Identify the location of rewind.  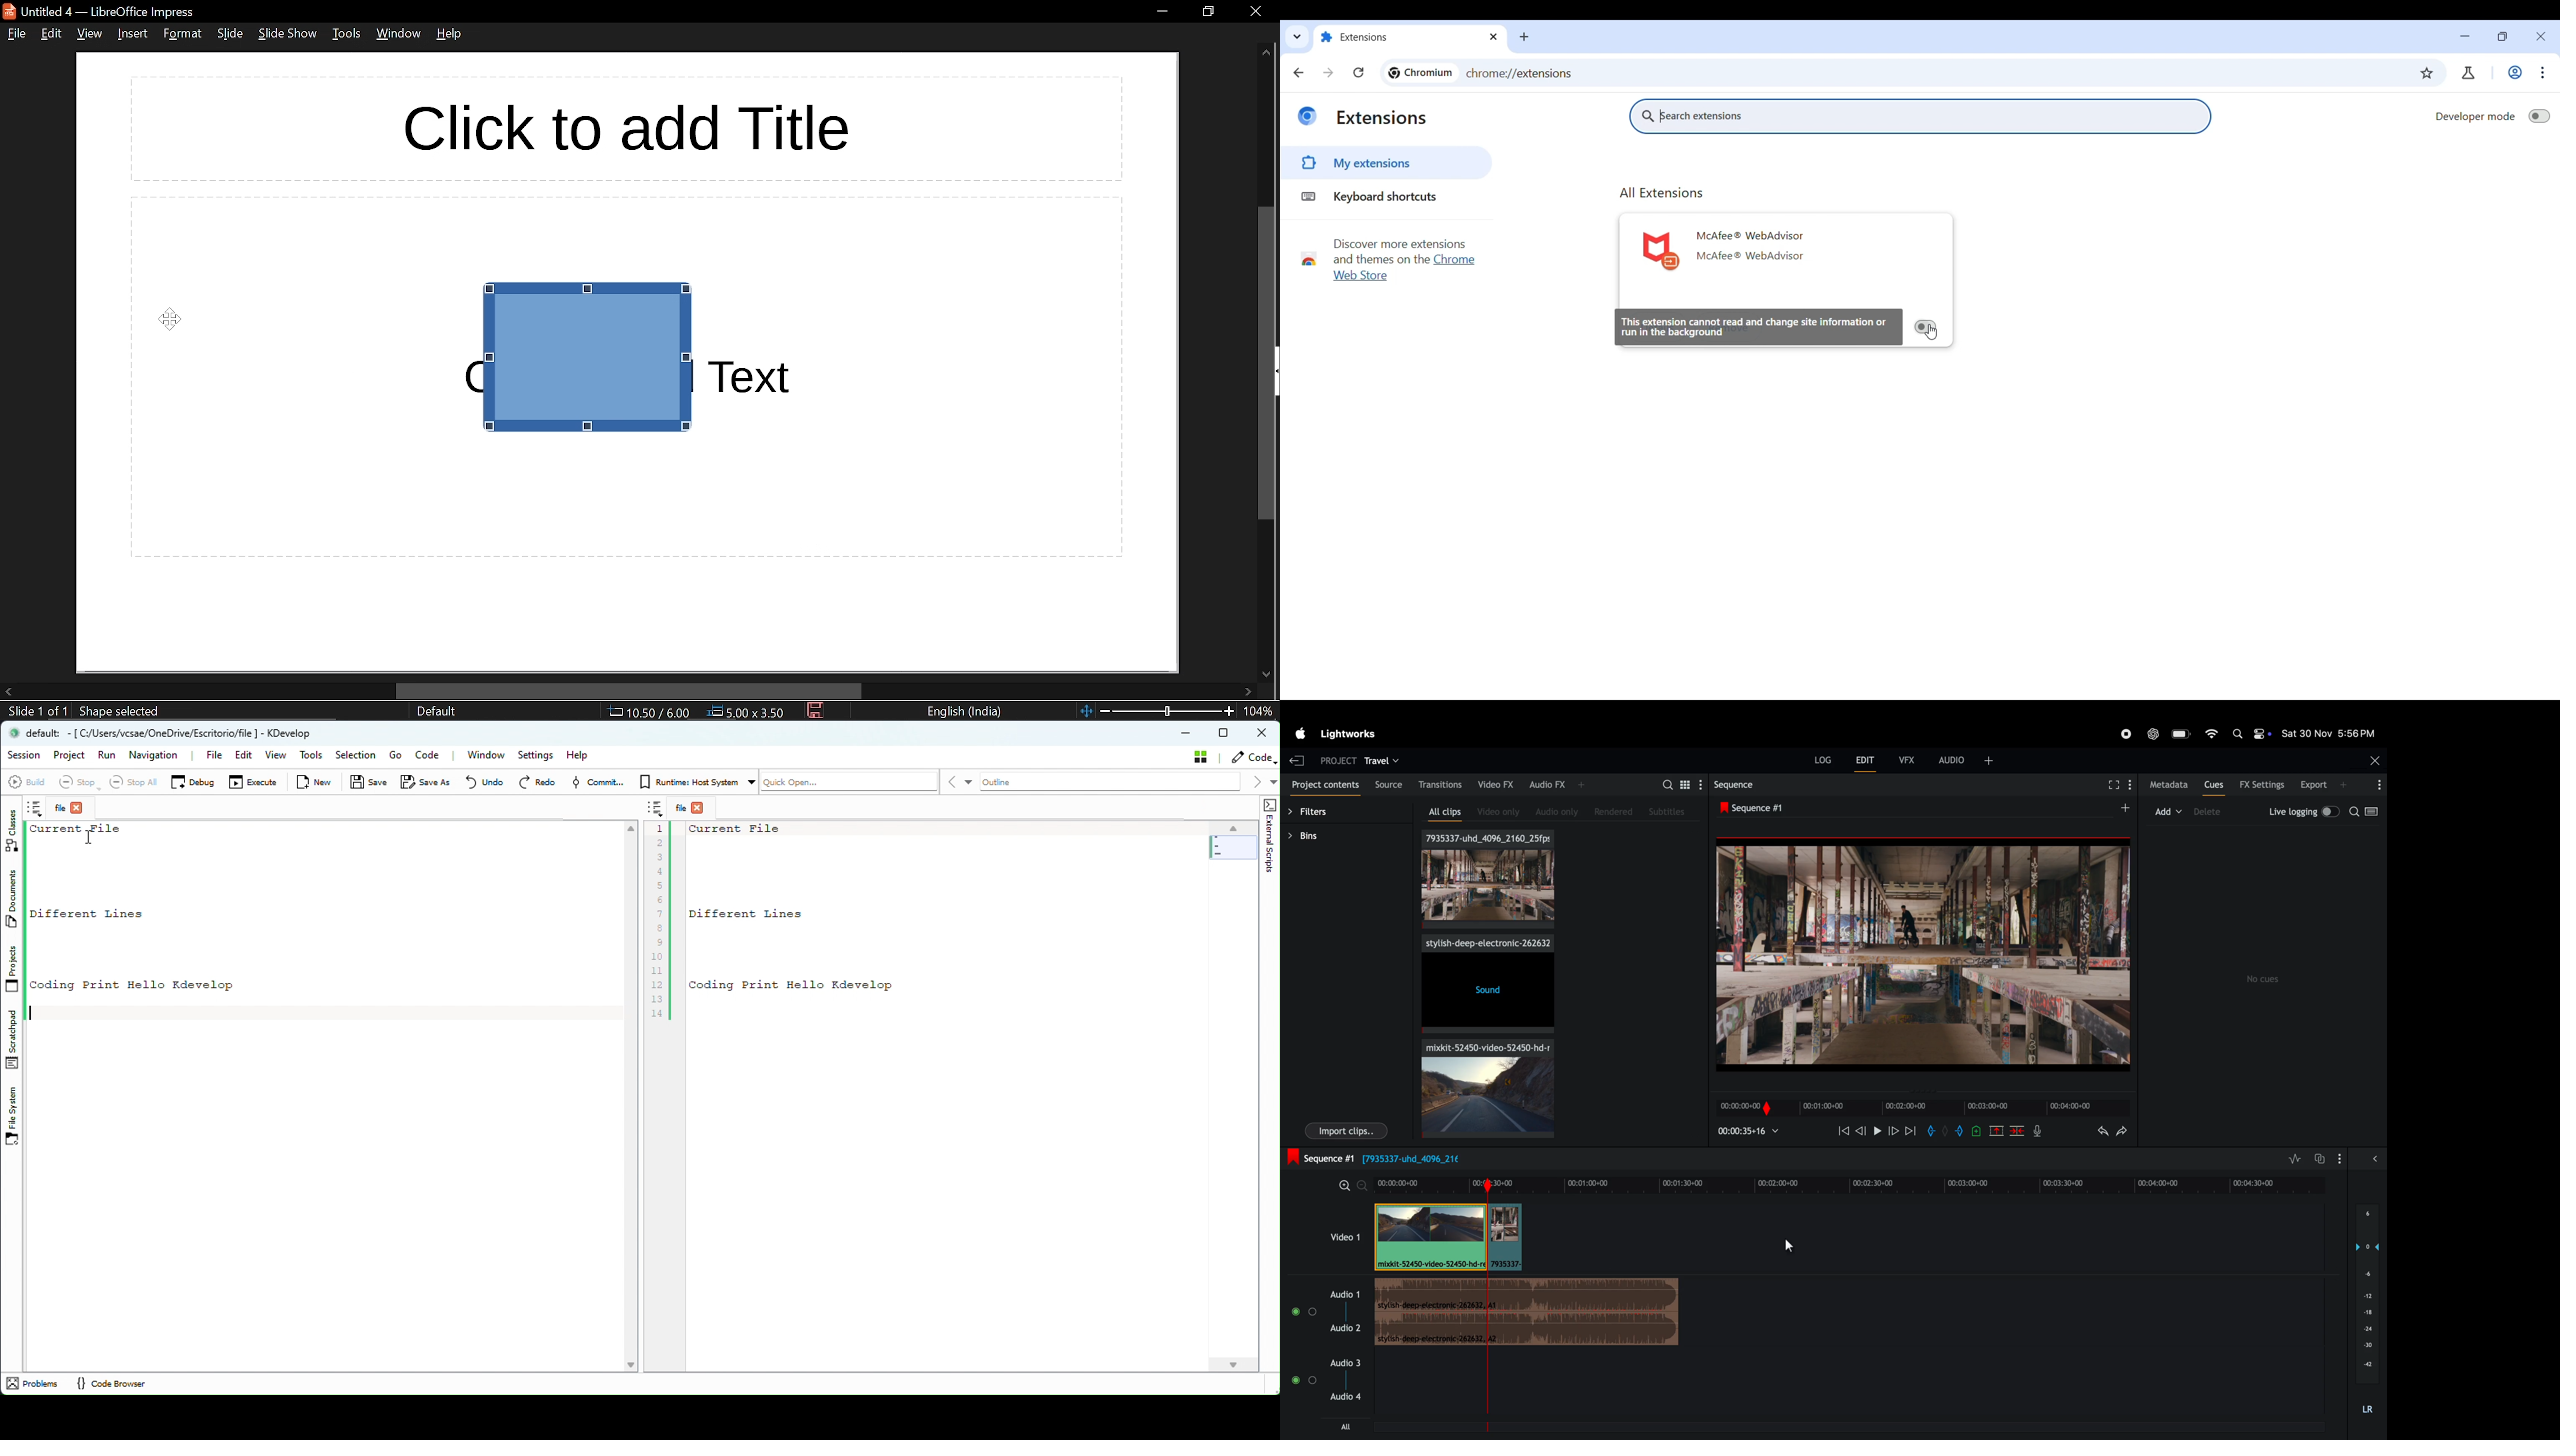
(1842, 1130).